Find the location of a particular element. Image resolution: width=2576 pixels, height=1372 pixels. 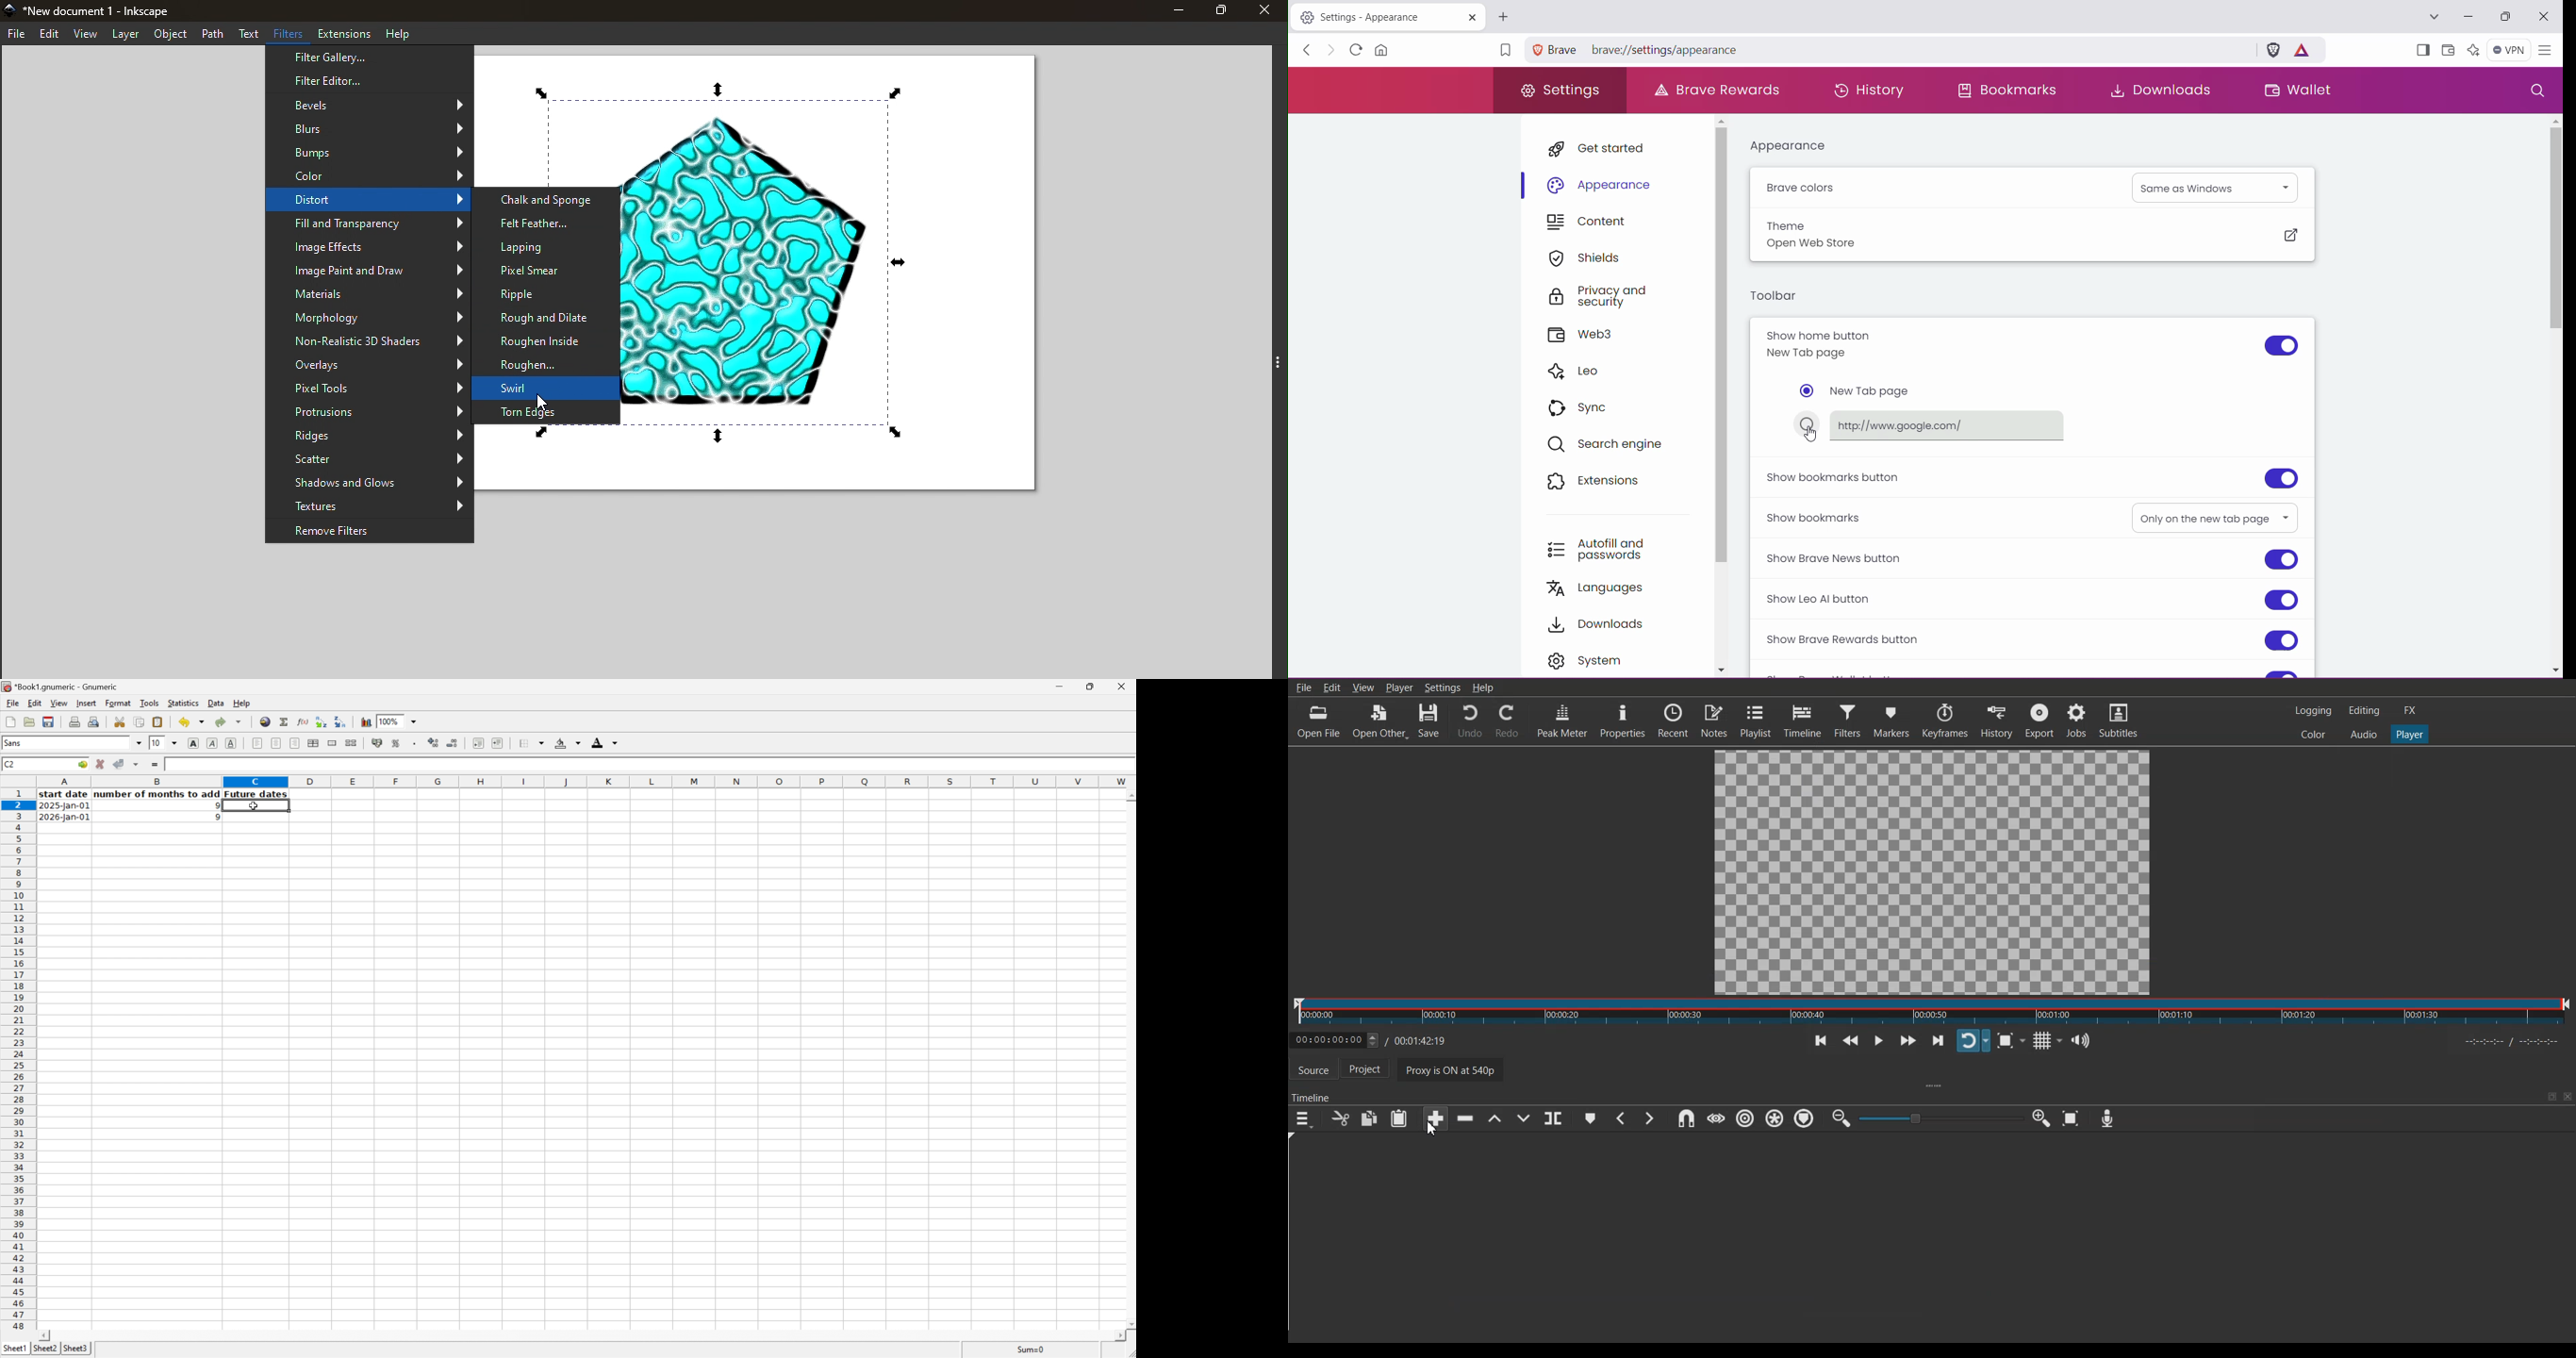

Theme is located at coordinates (1787, 225).